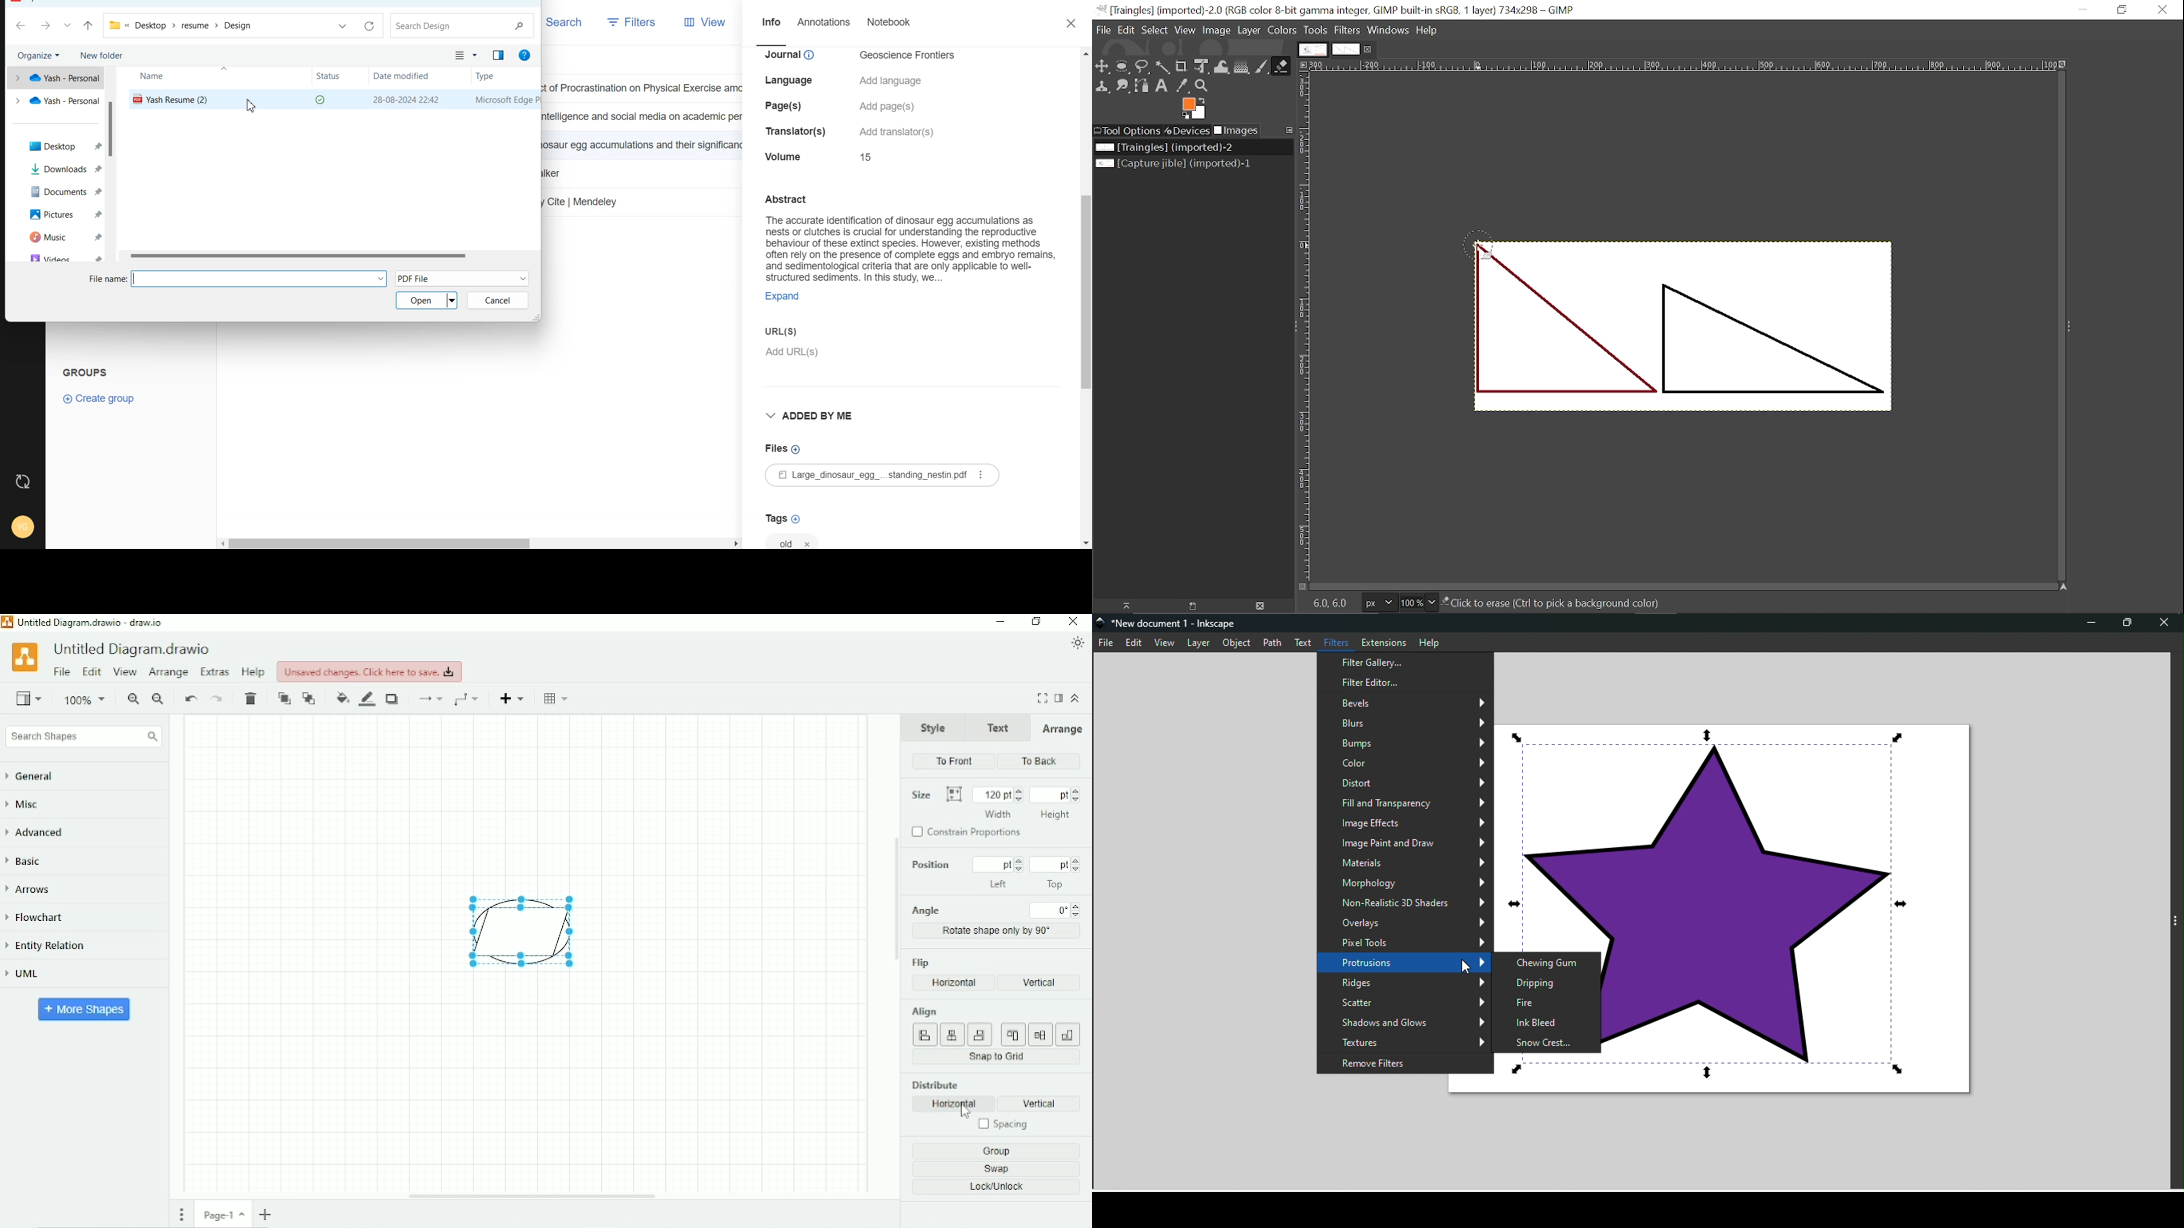 The width and height of the screenshot is (2184, 1232). Describe the element at coordinates (100, 399) in the screenshot. I see `Create Group` at that location.